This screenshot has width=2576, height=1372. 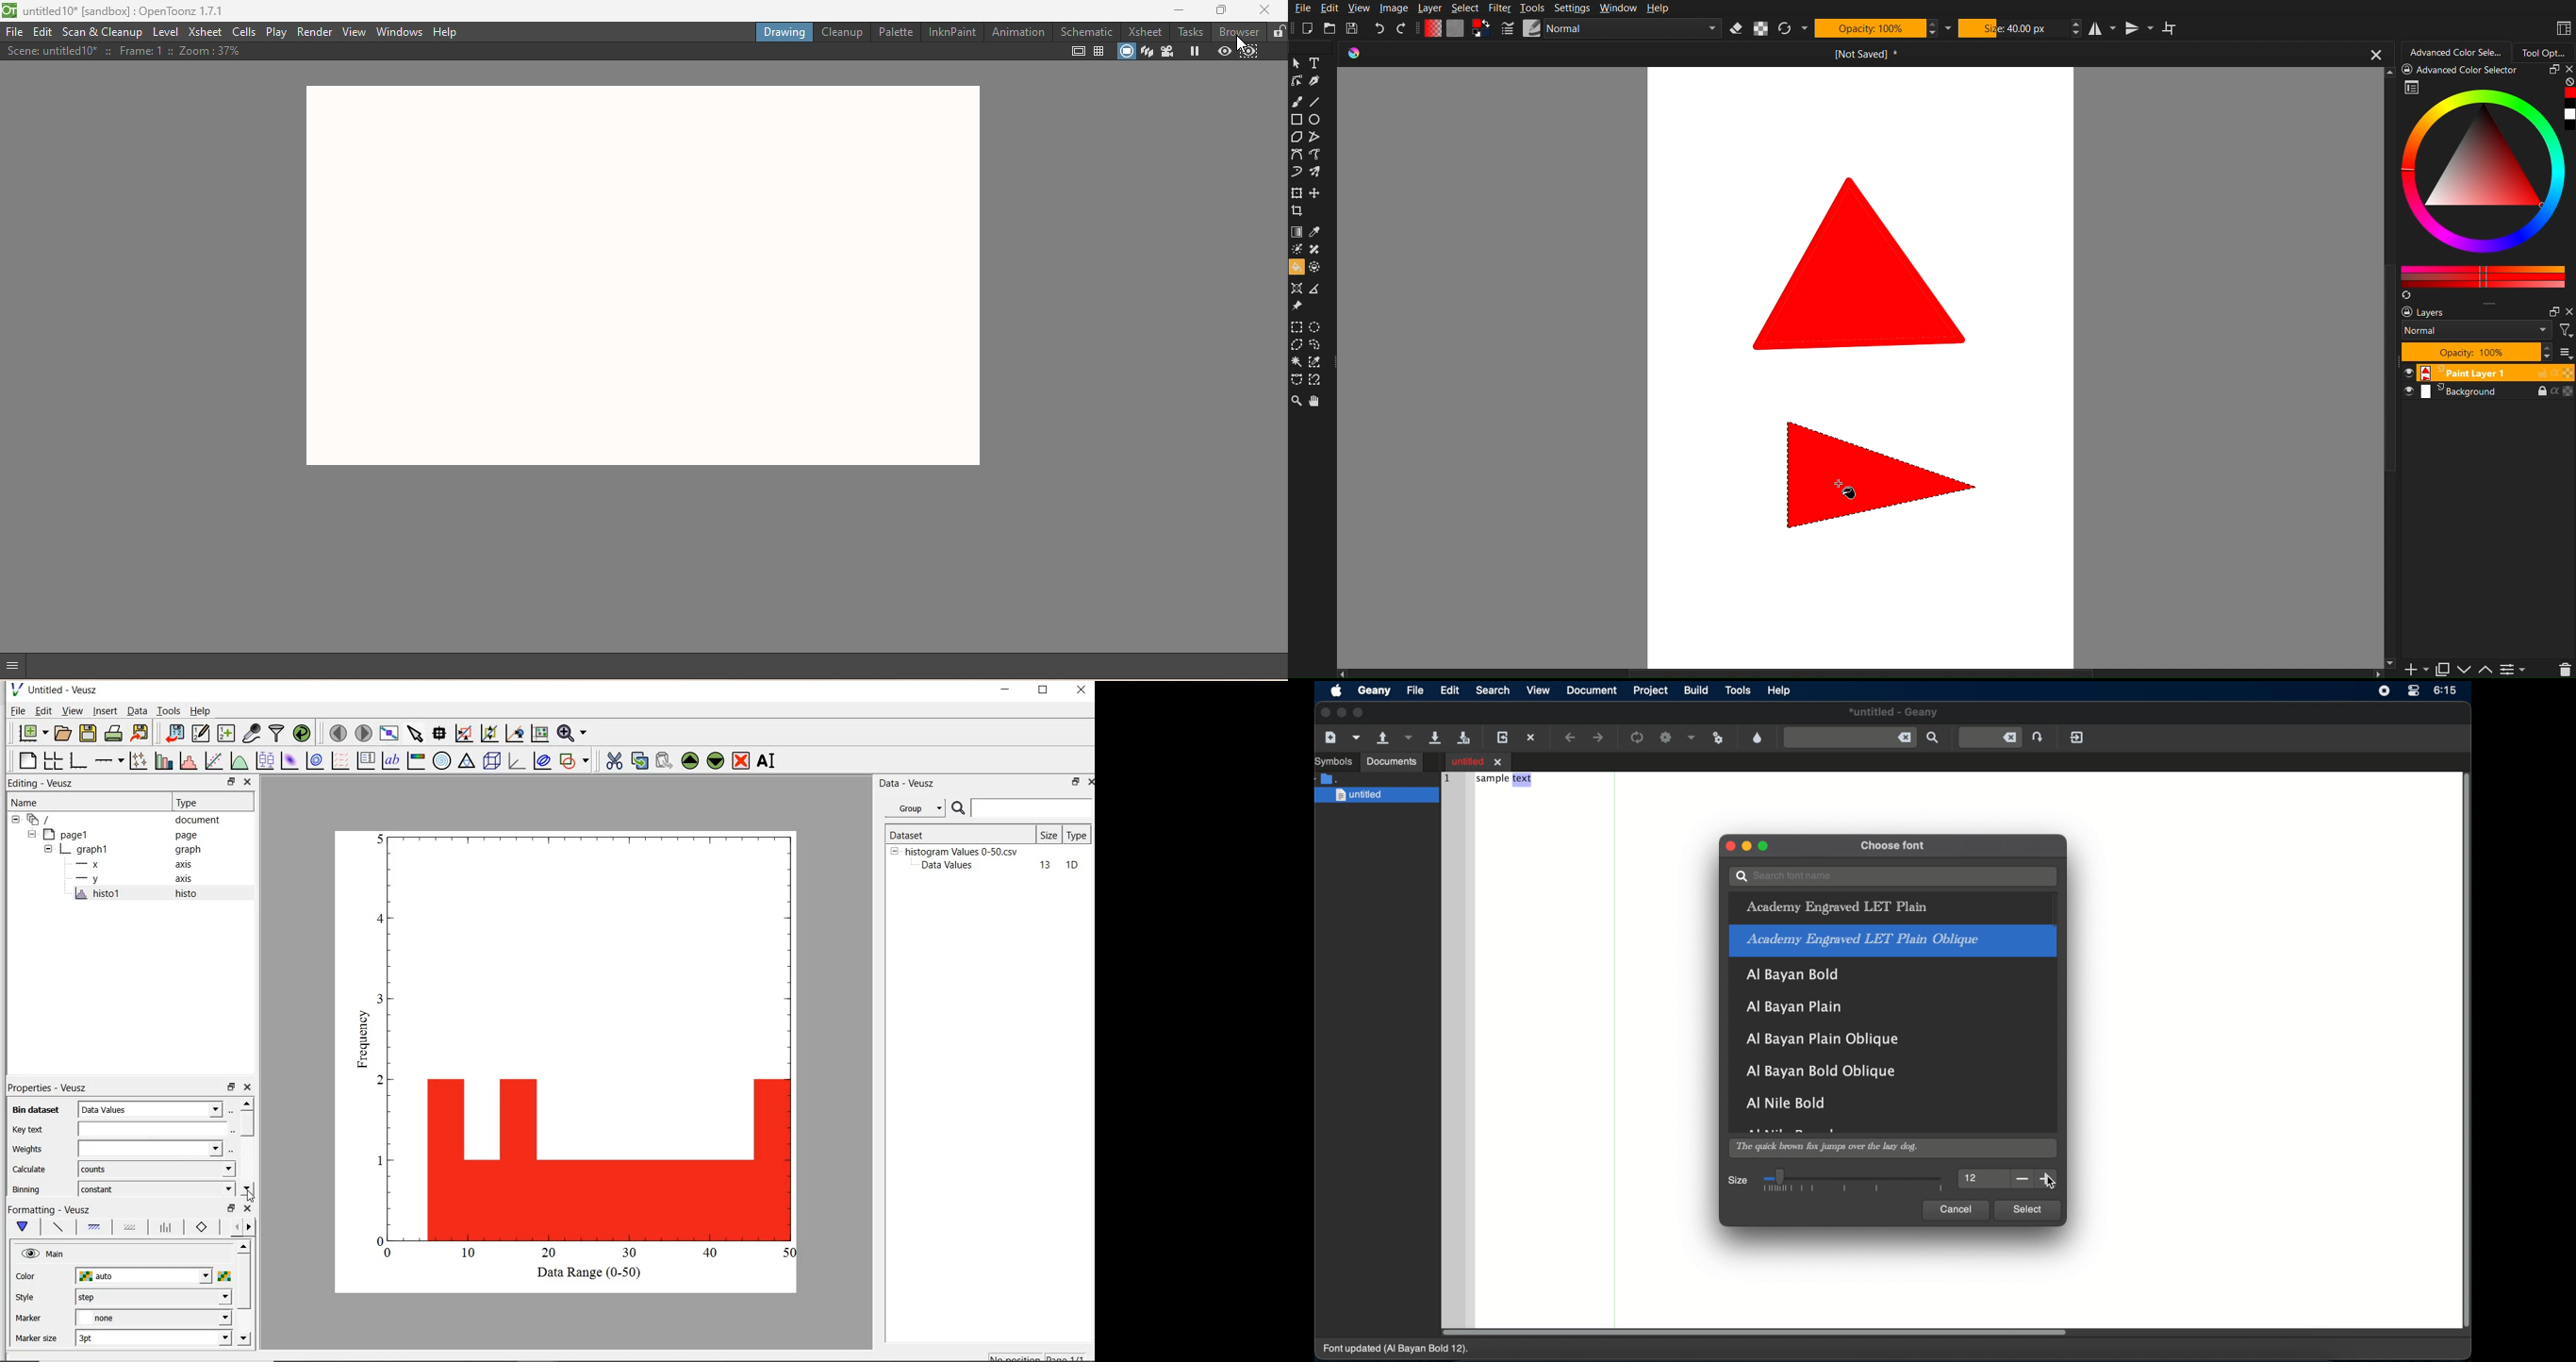 I want to click on Select, so click(x=1464, y=8).